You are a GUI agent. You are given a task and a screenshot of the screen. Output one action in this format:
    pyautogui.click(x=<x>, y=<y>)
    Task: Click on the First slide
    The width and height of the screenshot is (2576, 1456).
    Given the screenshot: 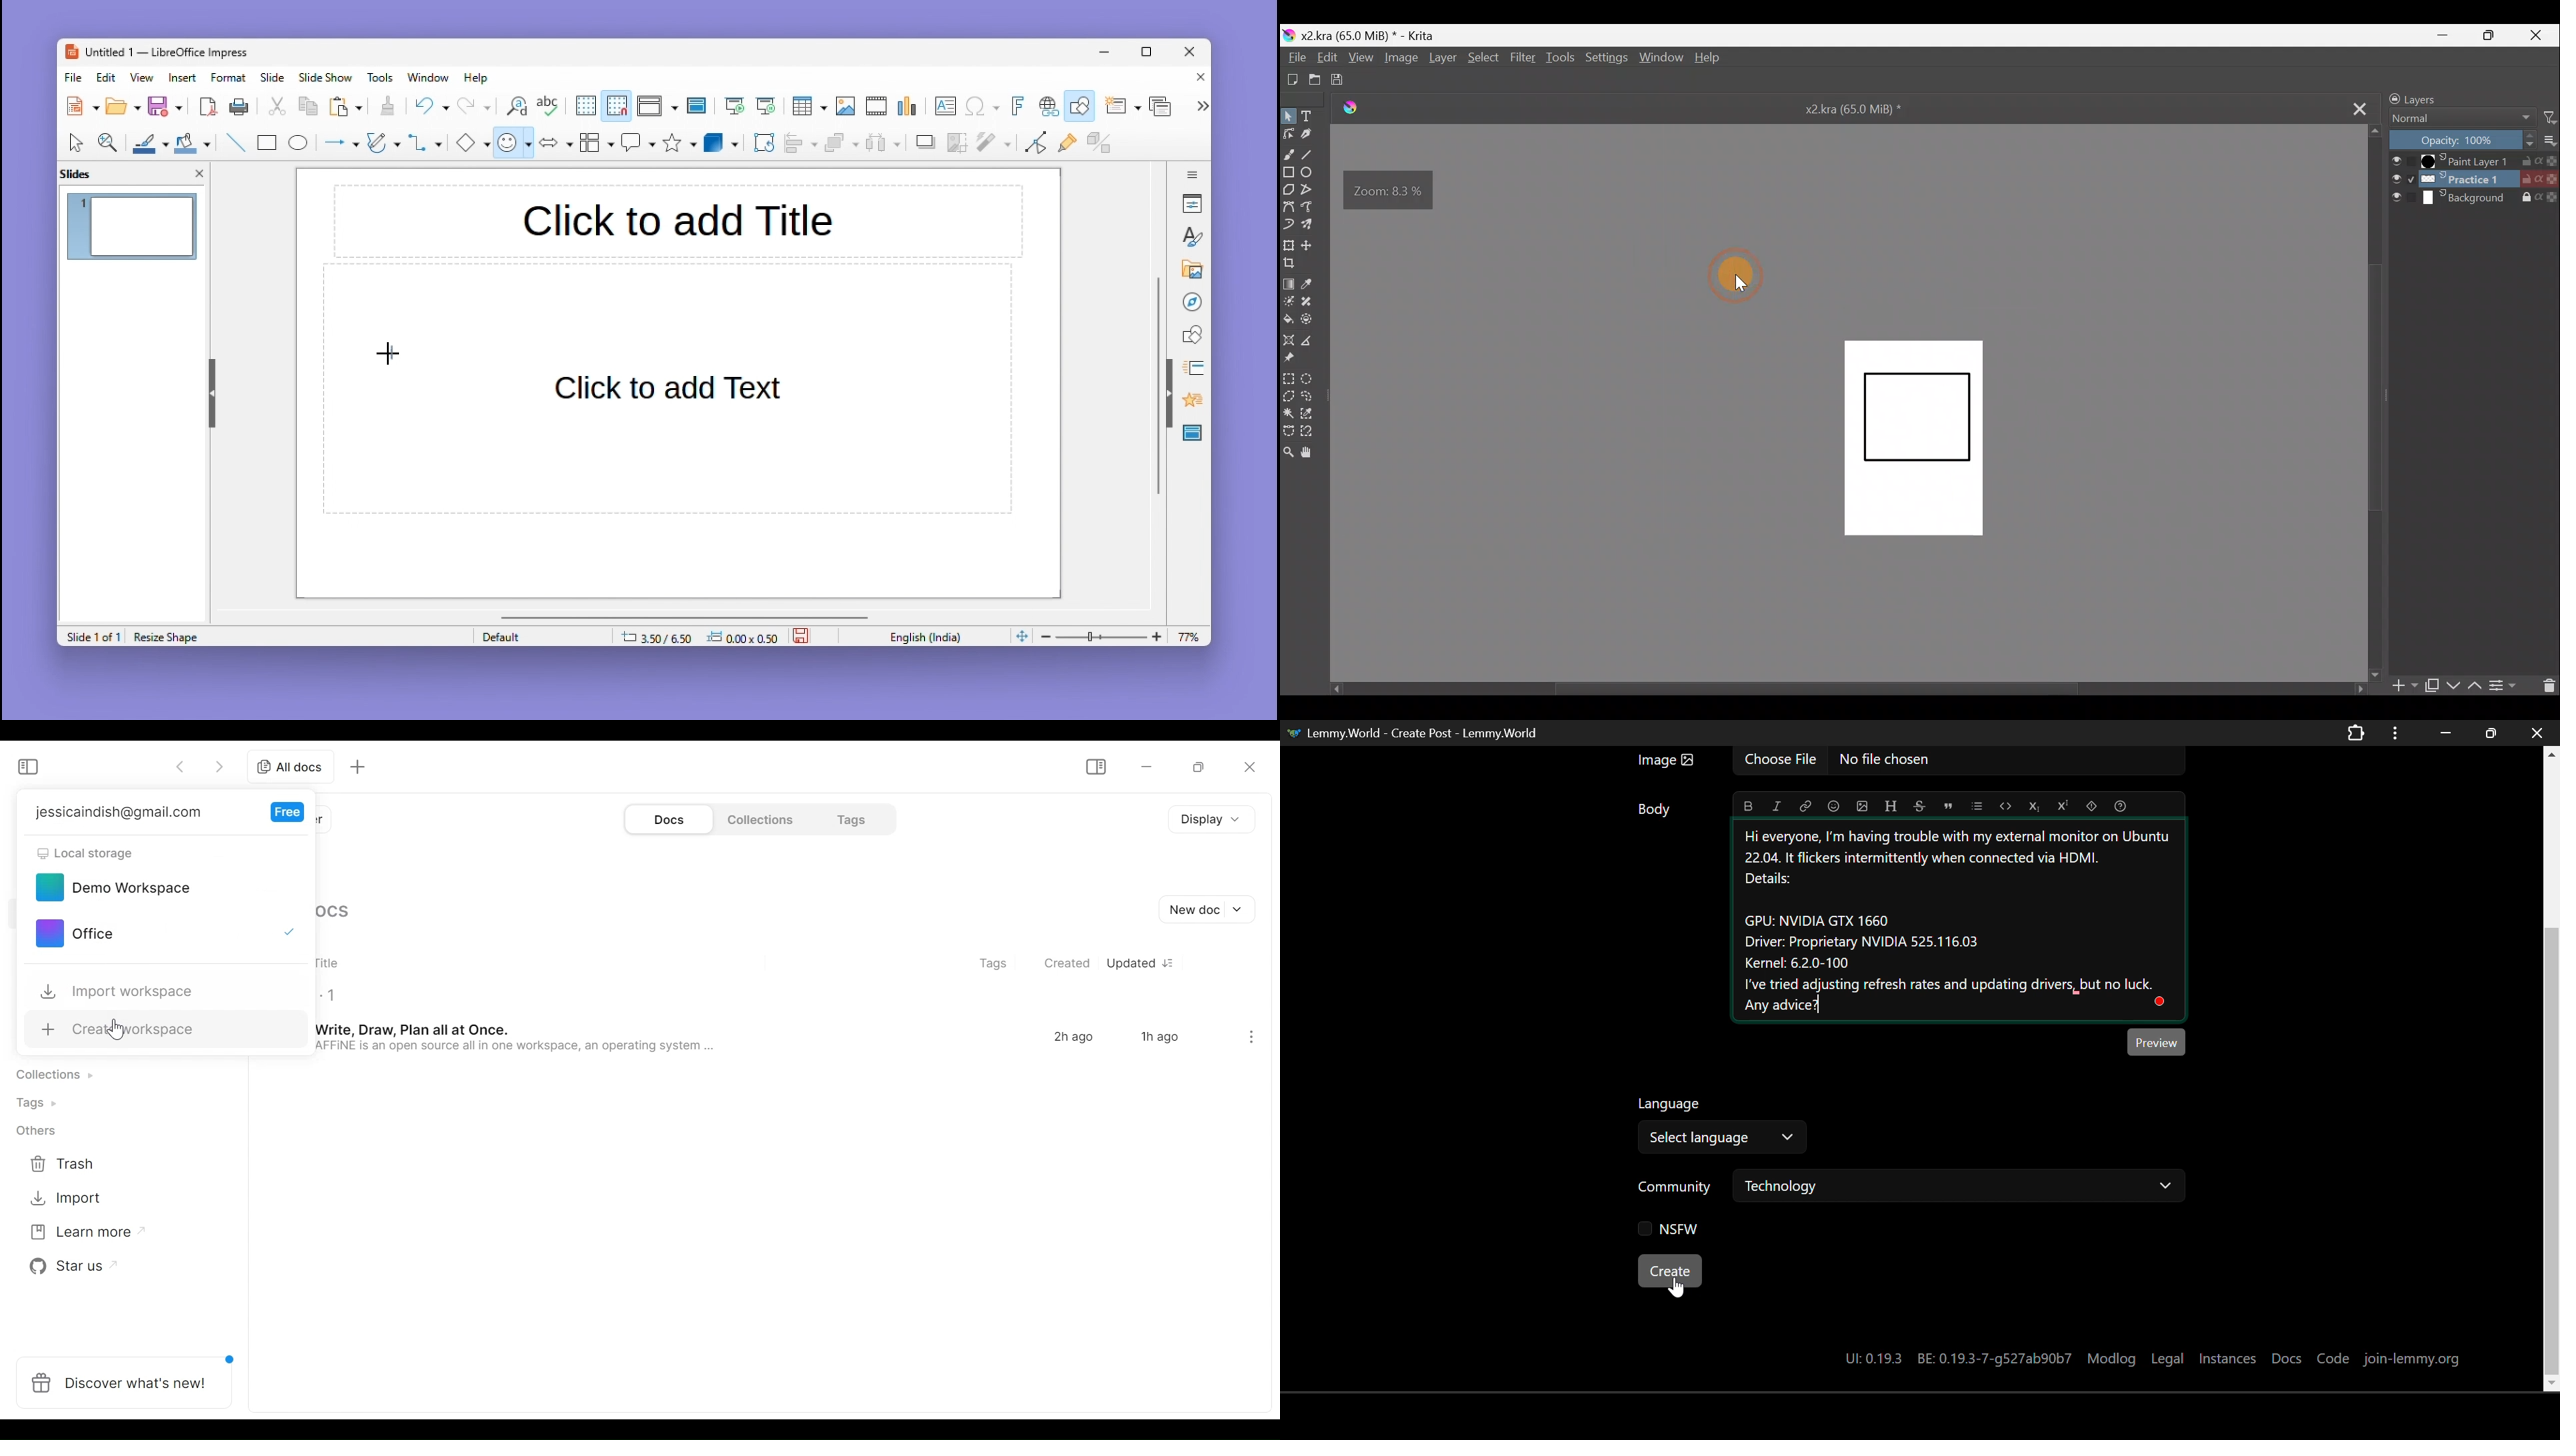 What is the action you would take?
    pyautogui.click(x=735, y=107)
    